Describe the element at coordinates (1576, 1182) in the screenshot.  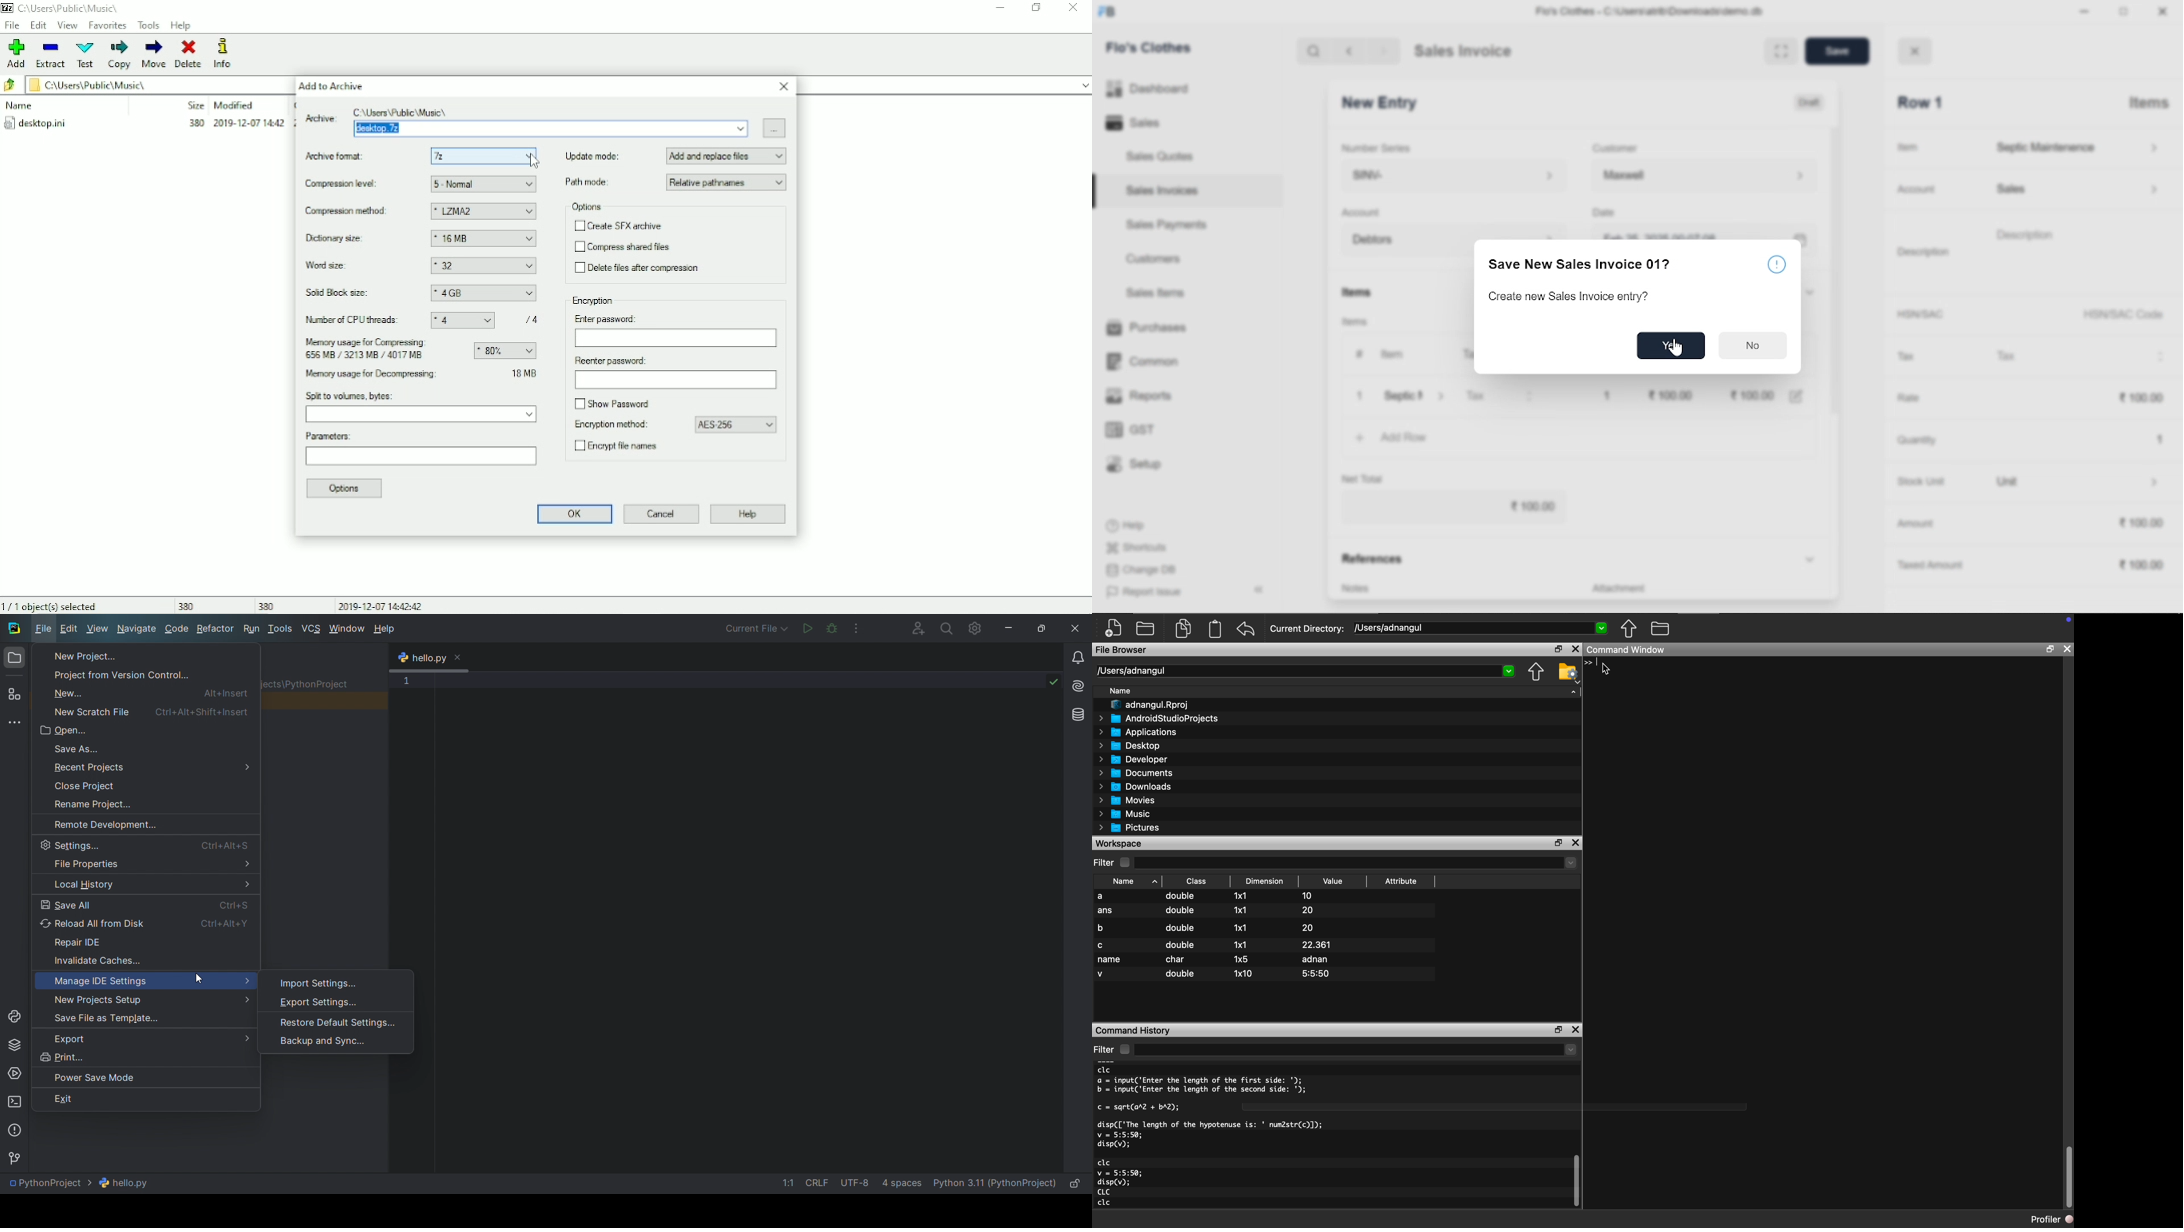
I see `Scrollbar` at that location.